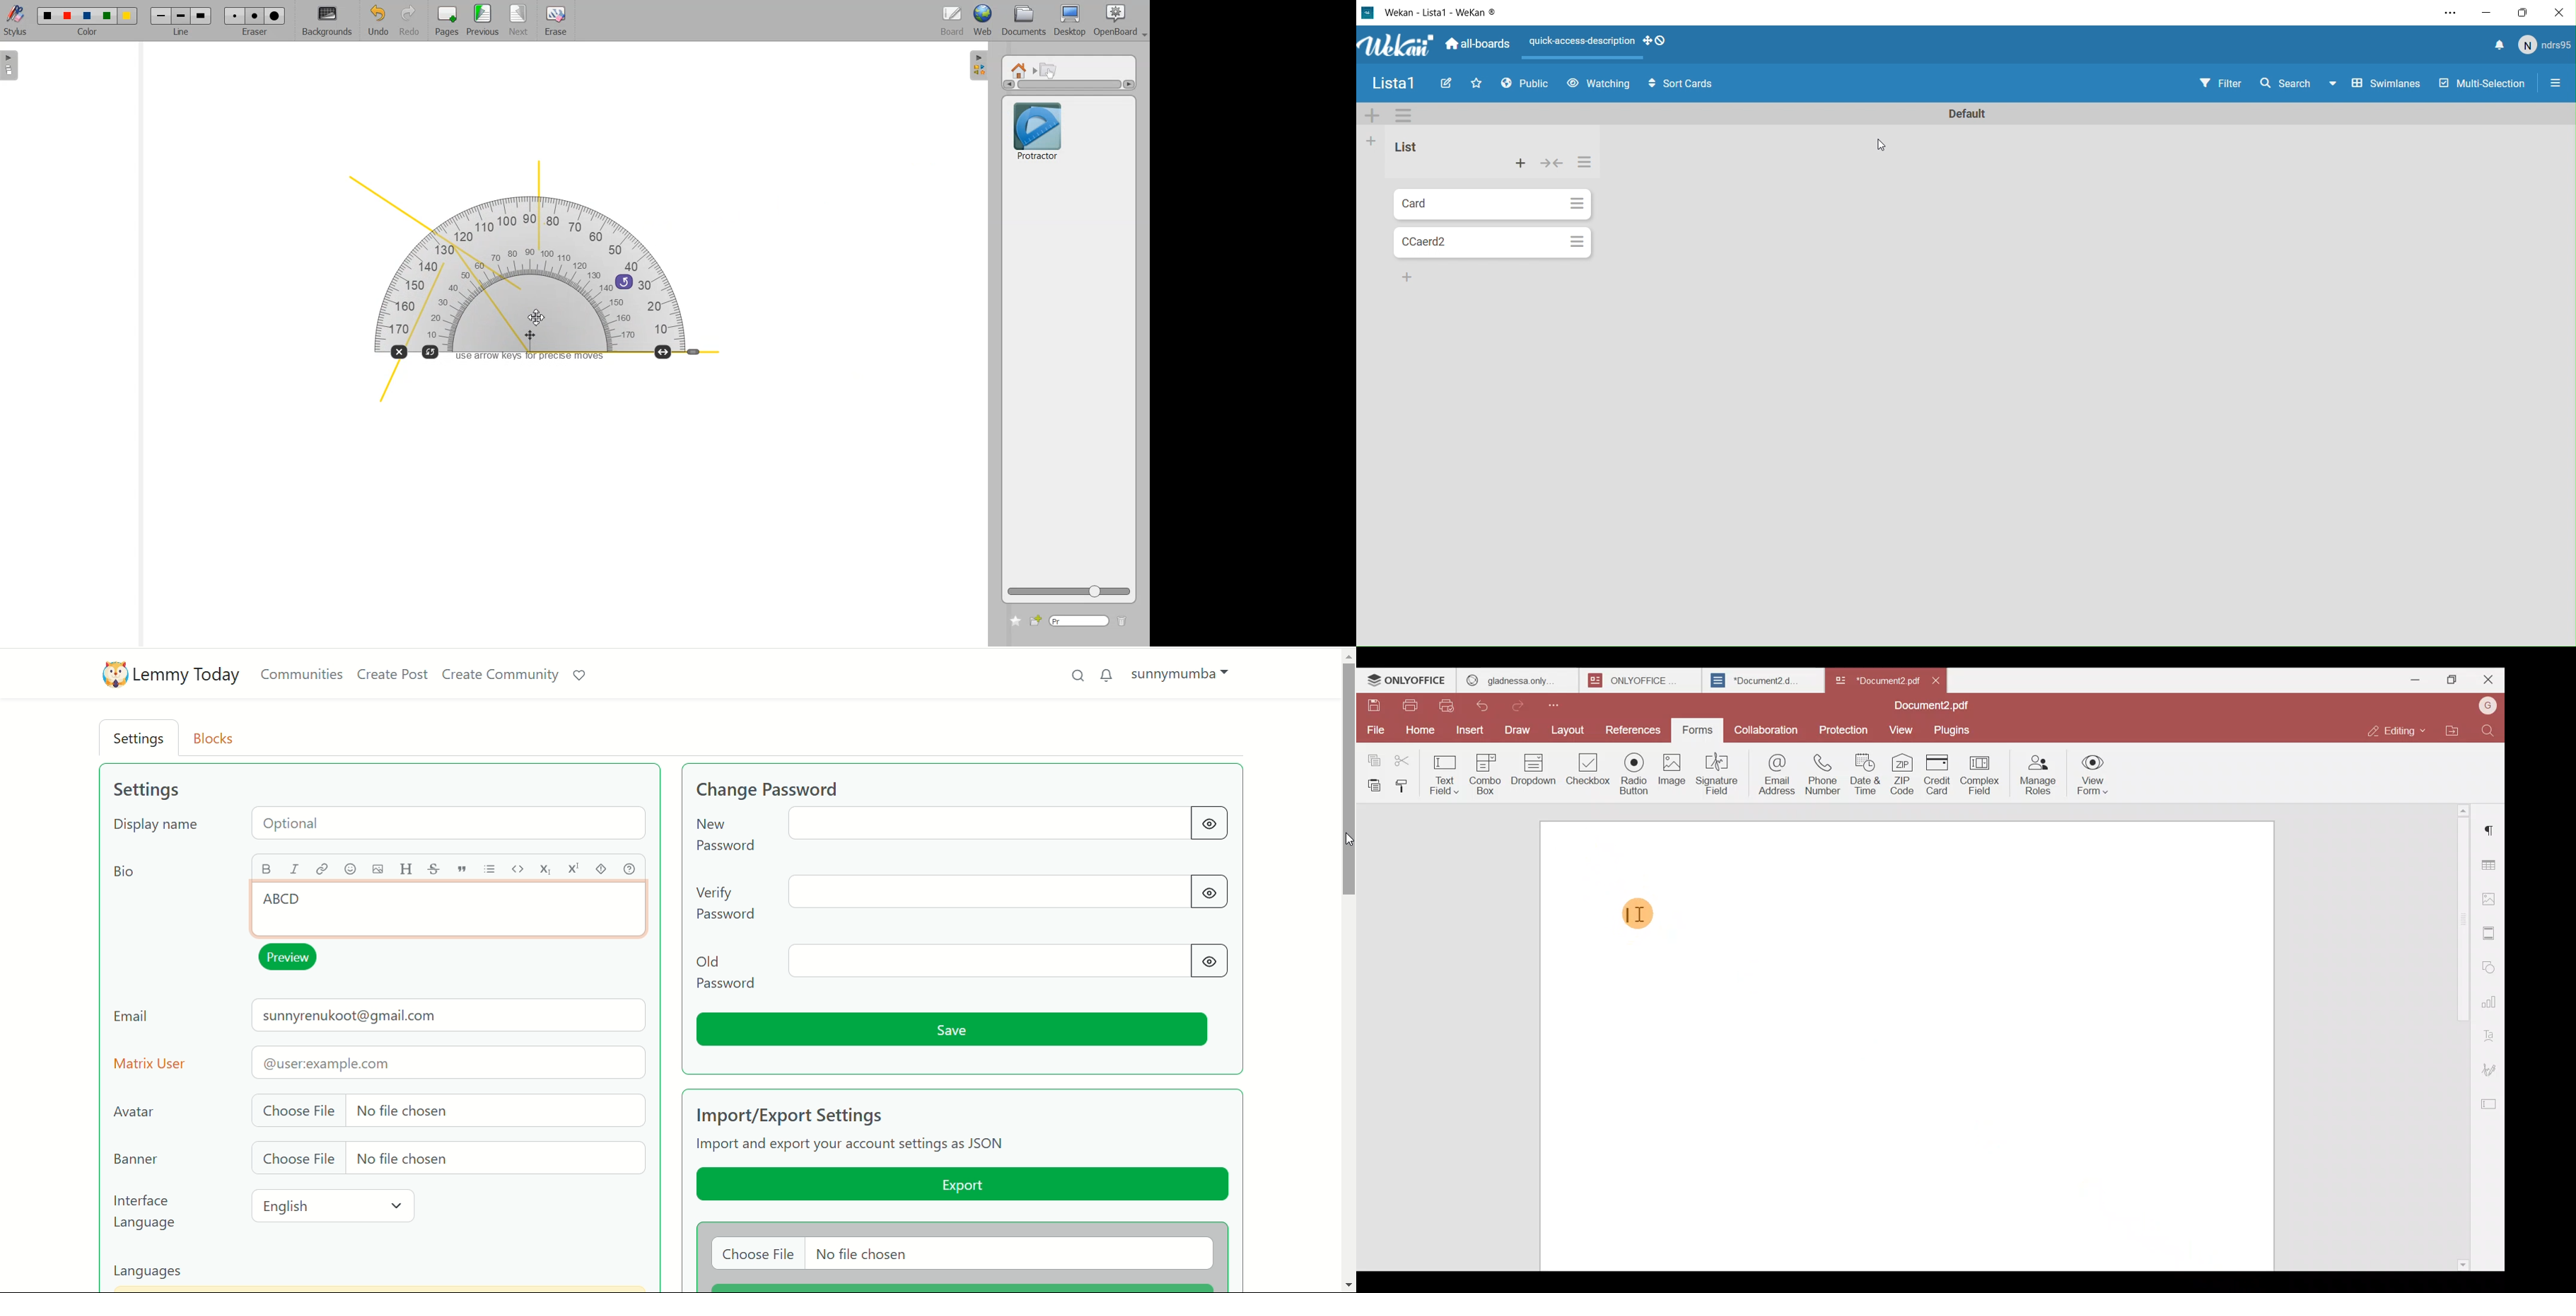 The image size is (2576, 1316). I want to click on choose file, so click(444, 1159).